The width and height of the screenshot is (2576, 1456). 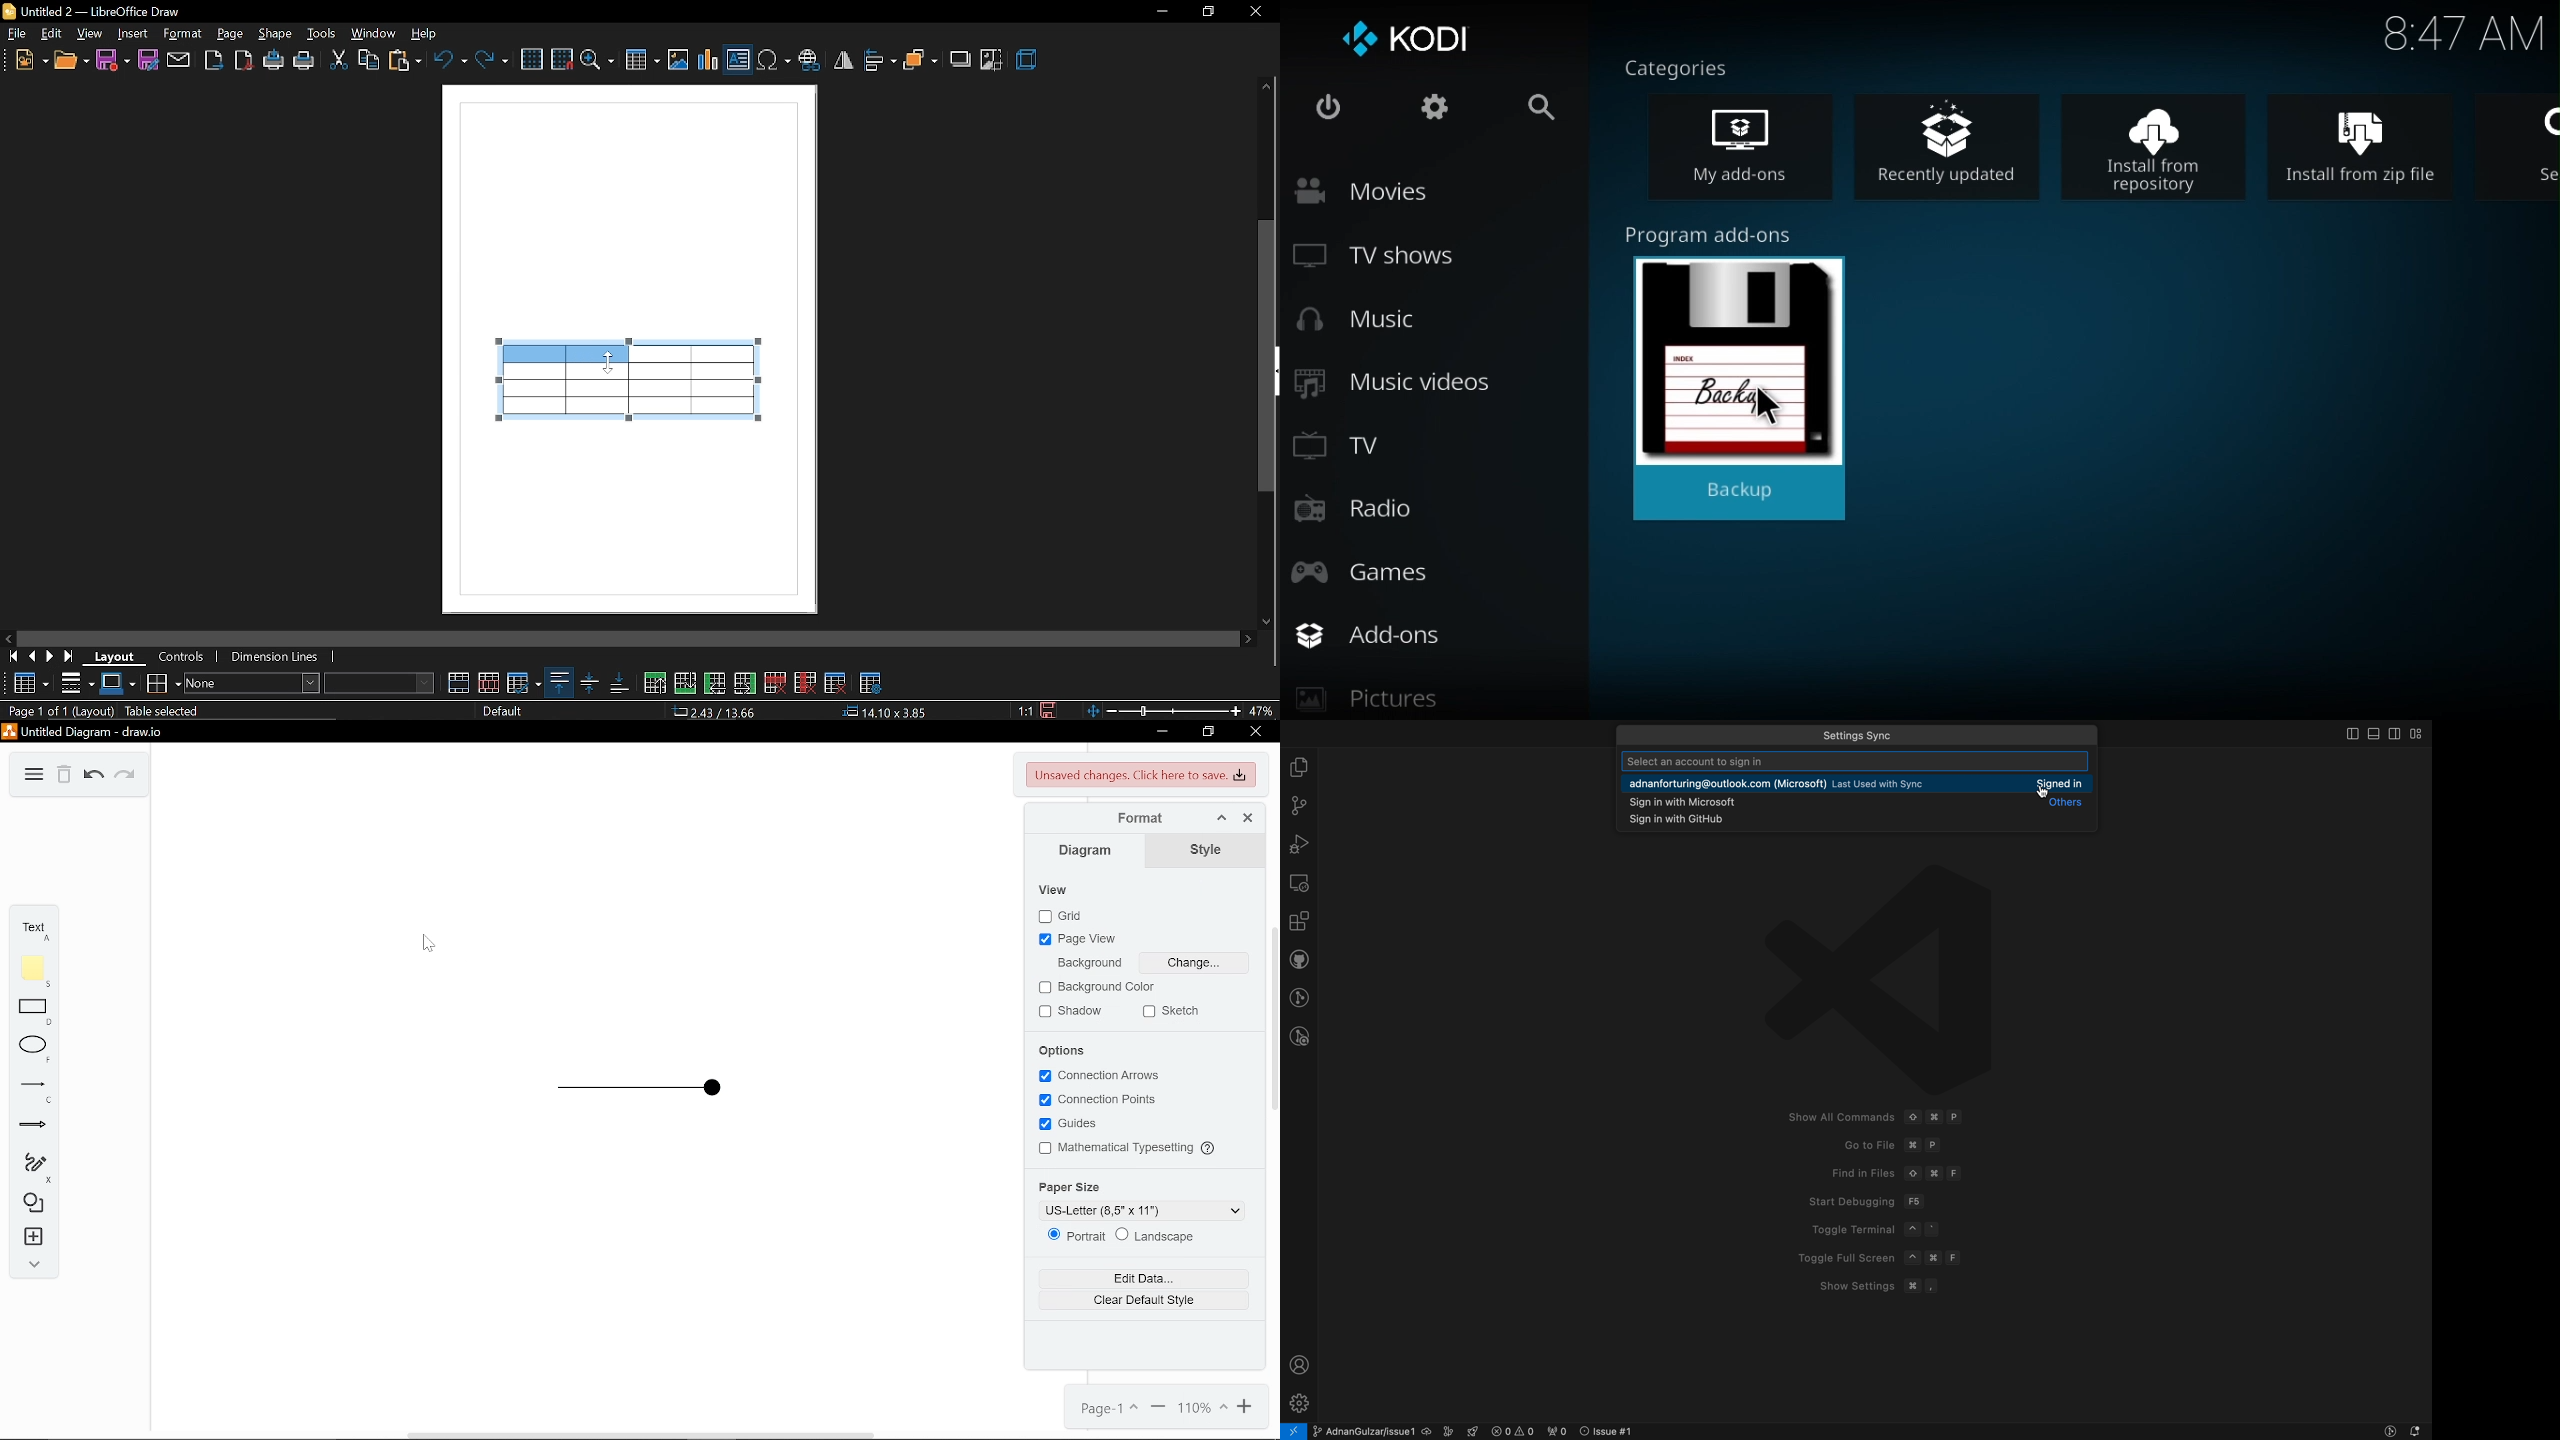 What do you see at coordinates (1855, 782) in the screenshot?
I see `connected account` at bounding box center [1855, 782].